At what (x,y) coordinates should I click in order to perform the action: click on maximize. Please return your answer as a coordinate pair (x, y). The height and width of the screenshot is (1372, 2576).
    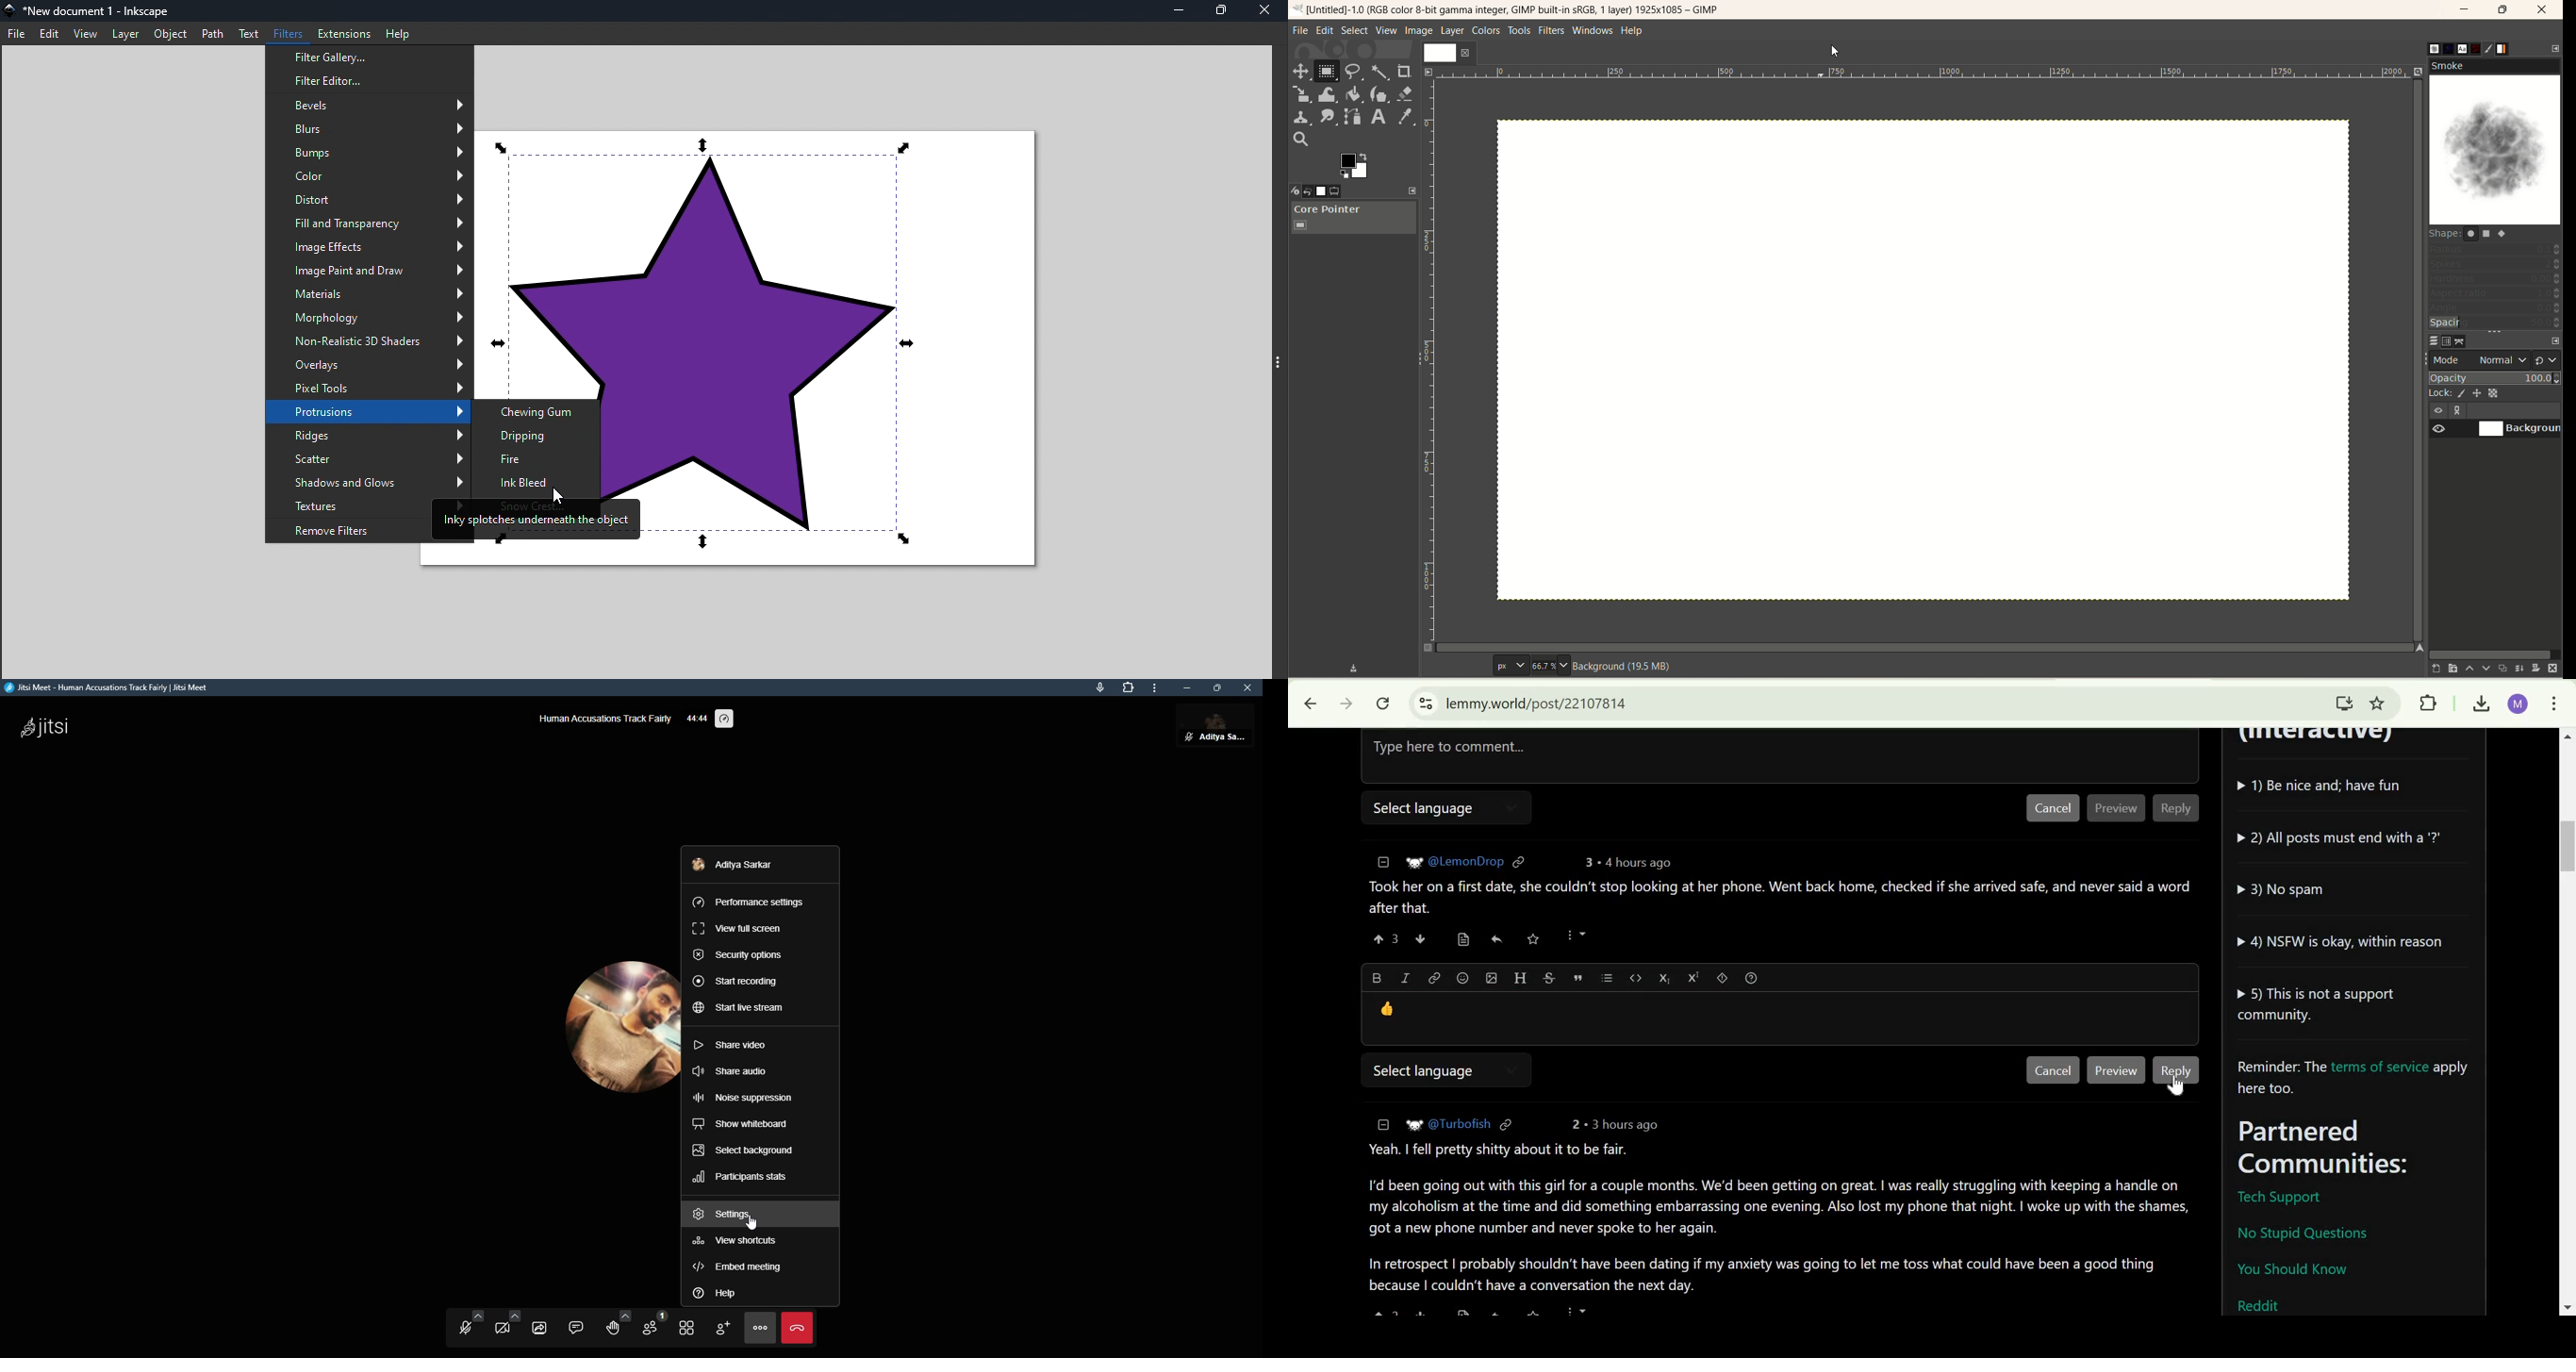
    Looking at the image, I should click on (1218, 688).